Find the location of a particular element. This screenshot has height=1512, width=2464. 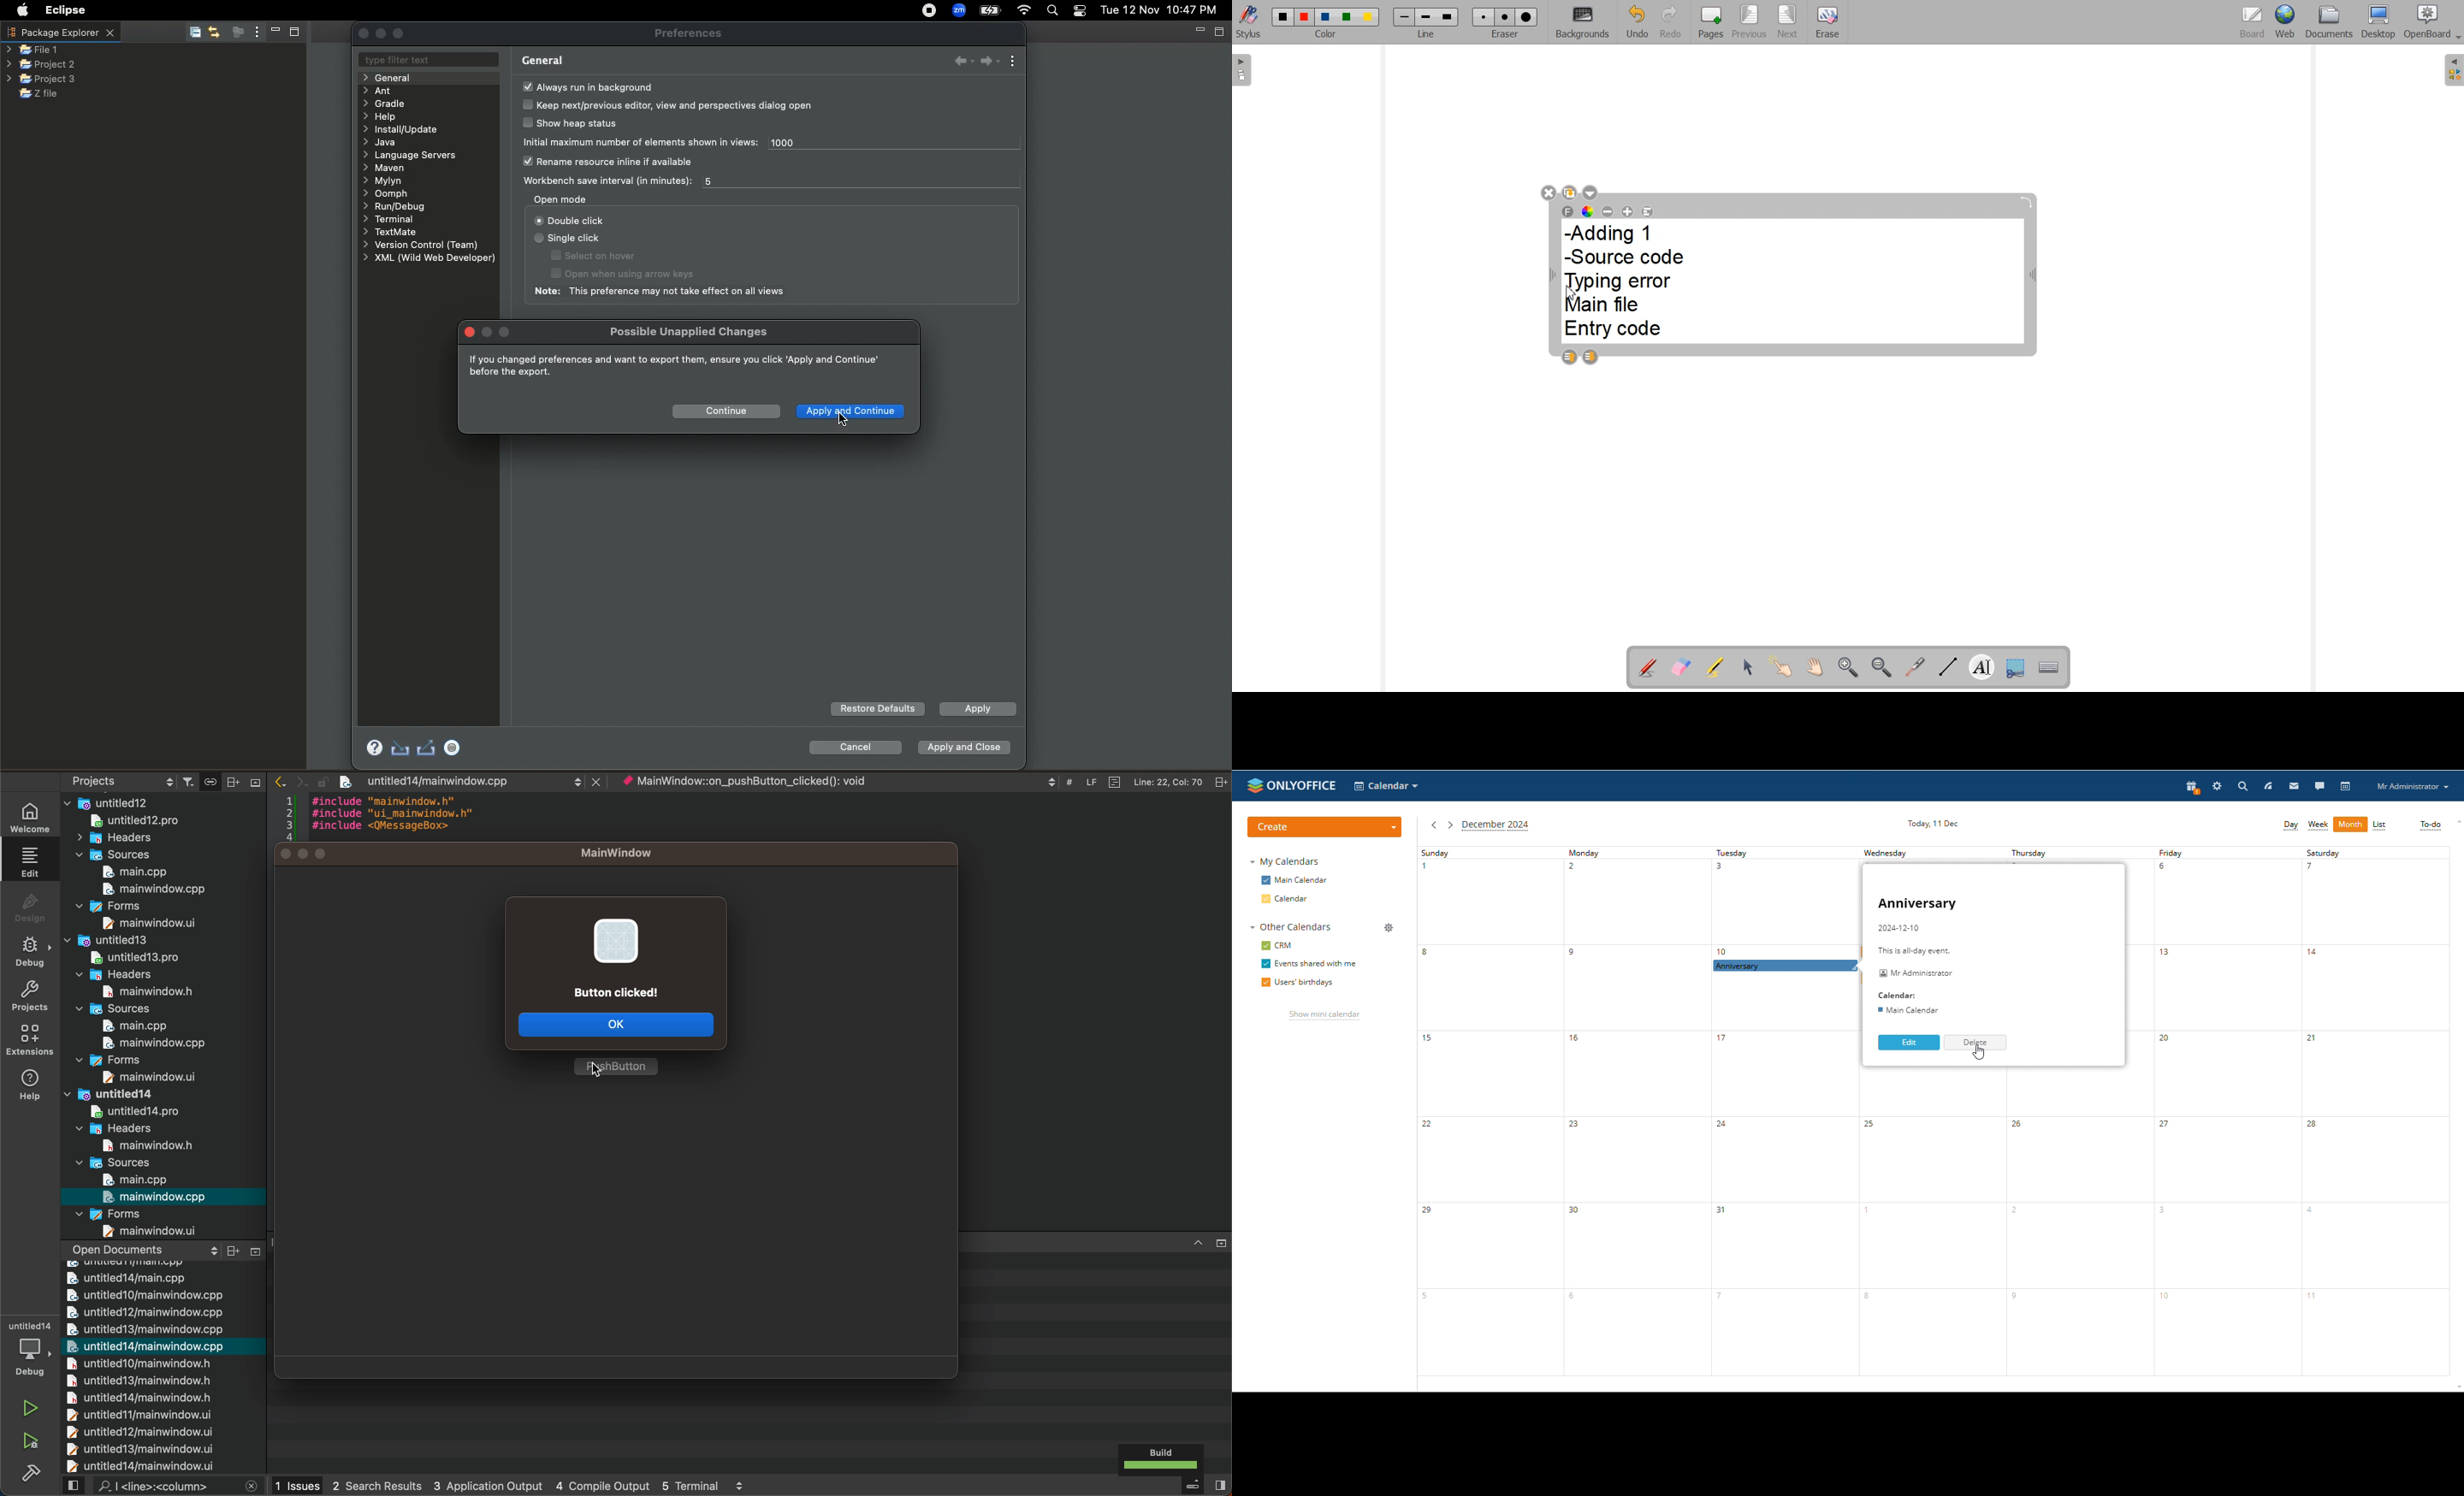

untitled13.pro is located at coordinates (132, 957).